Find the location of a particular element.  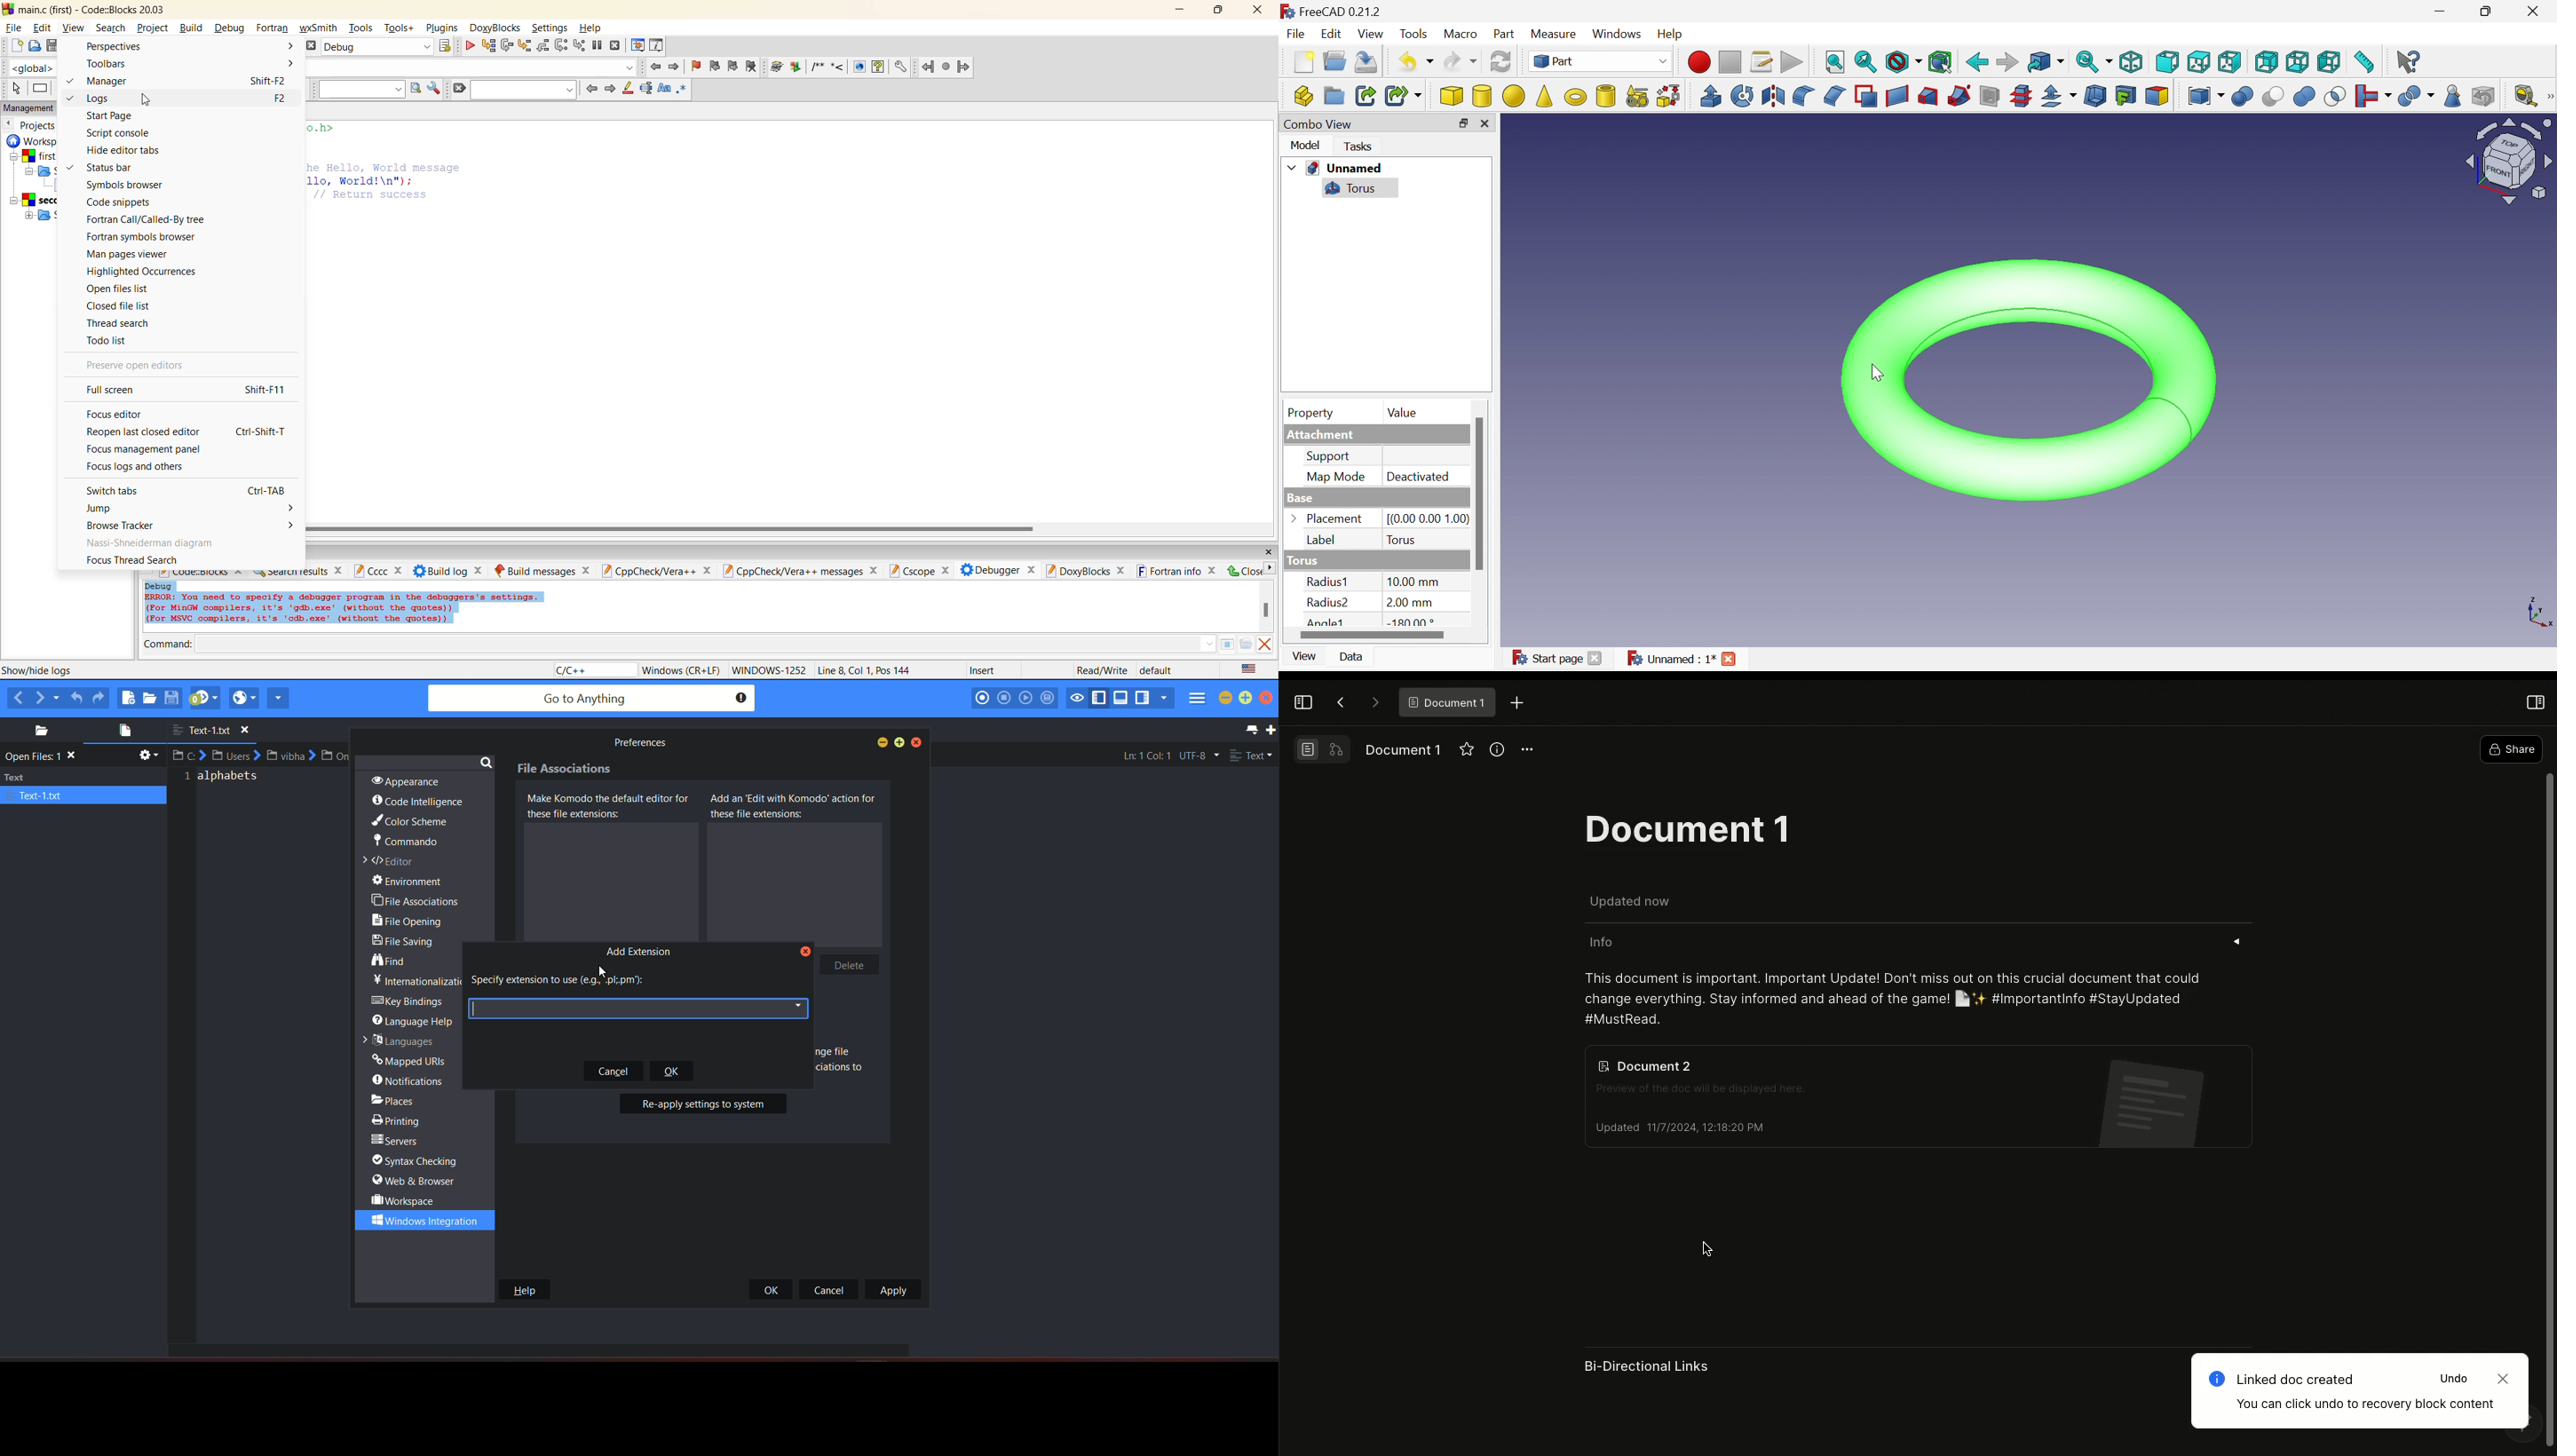

text is located at coordinates (44, 757).